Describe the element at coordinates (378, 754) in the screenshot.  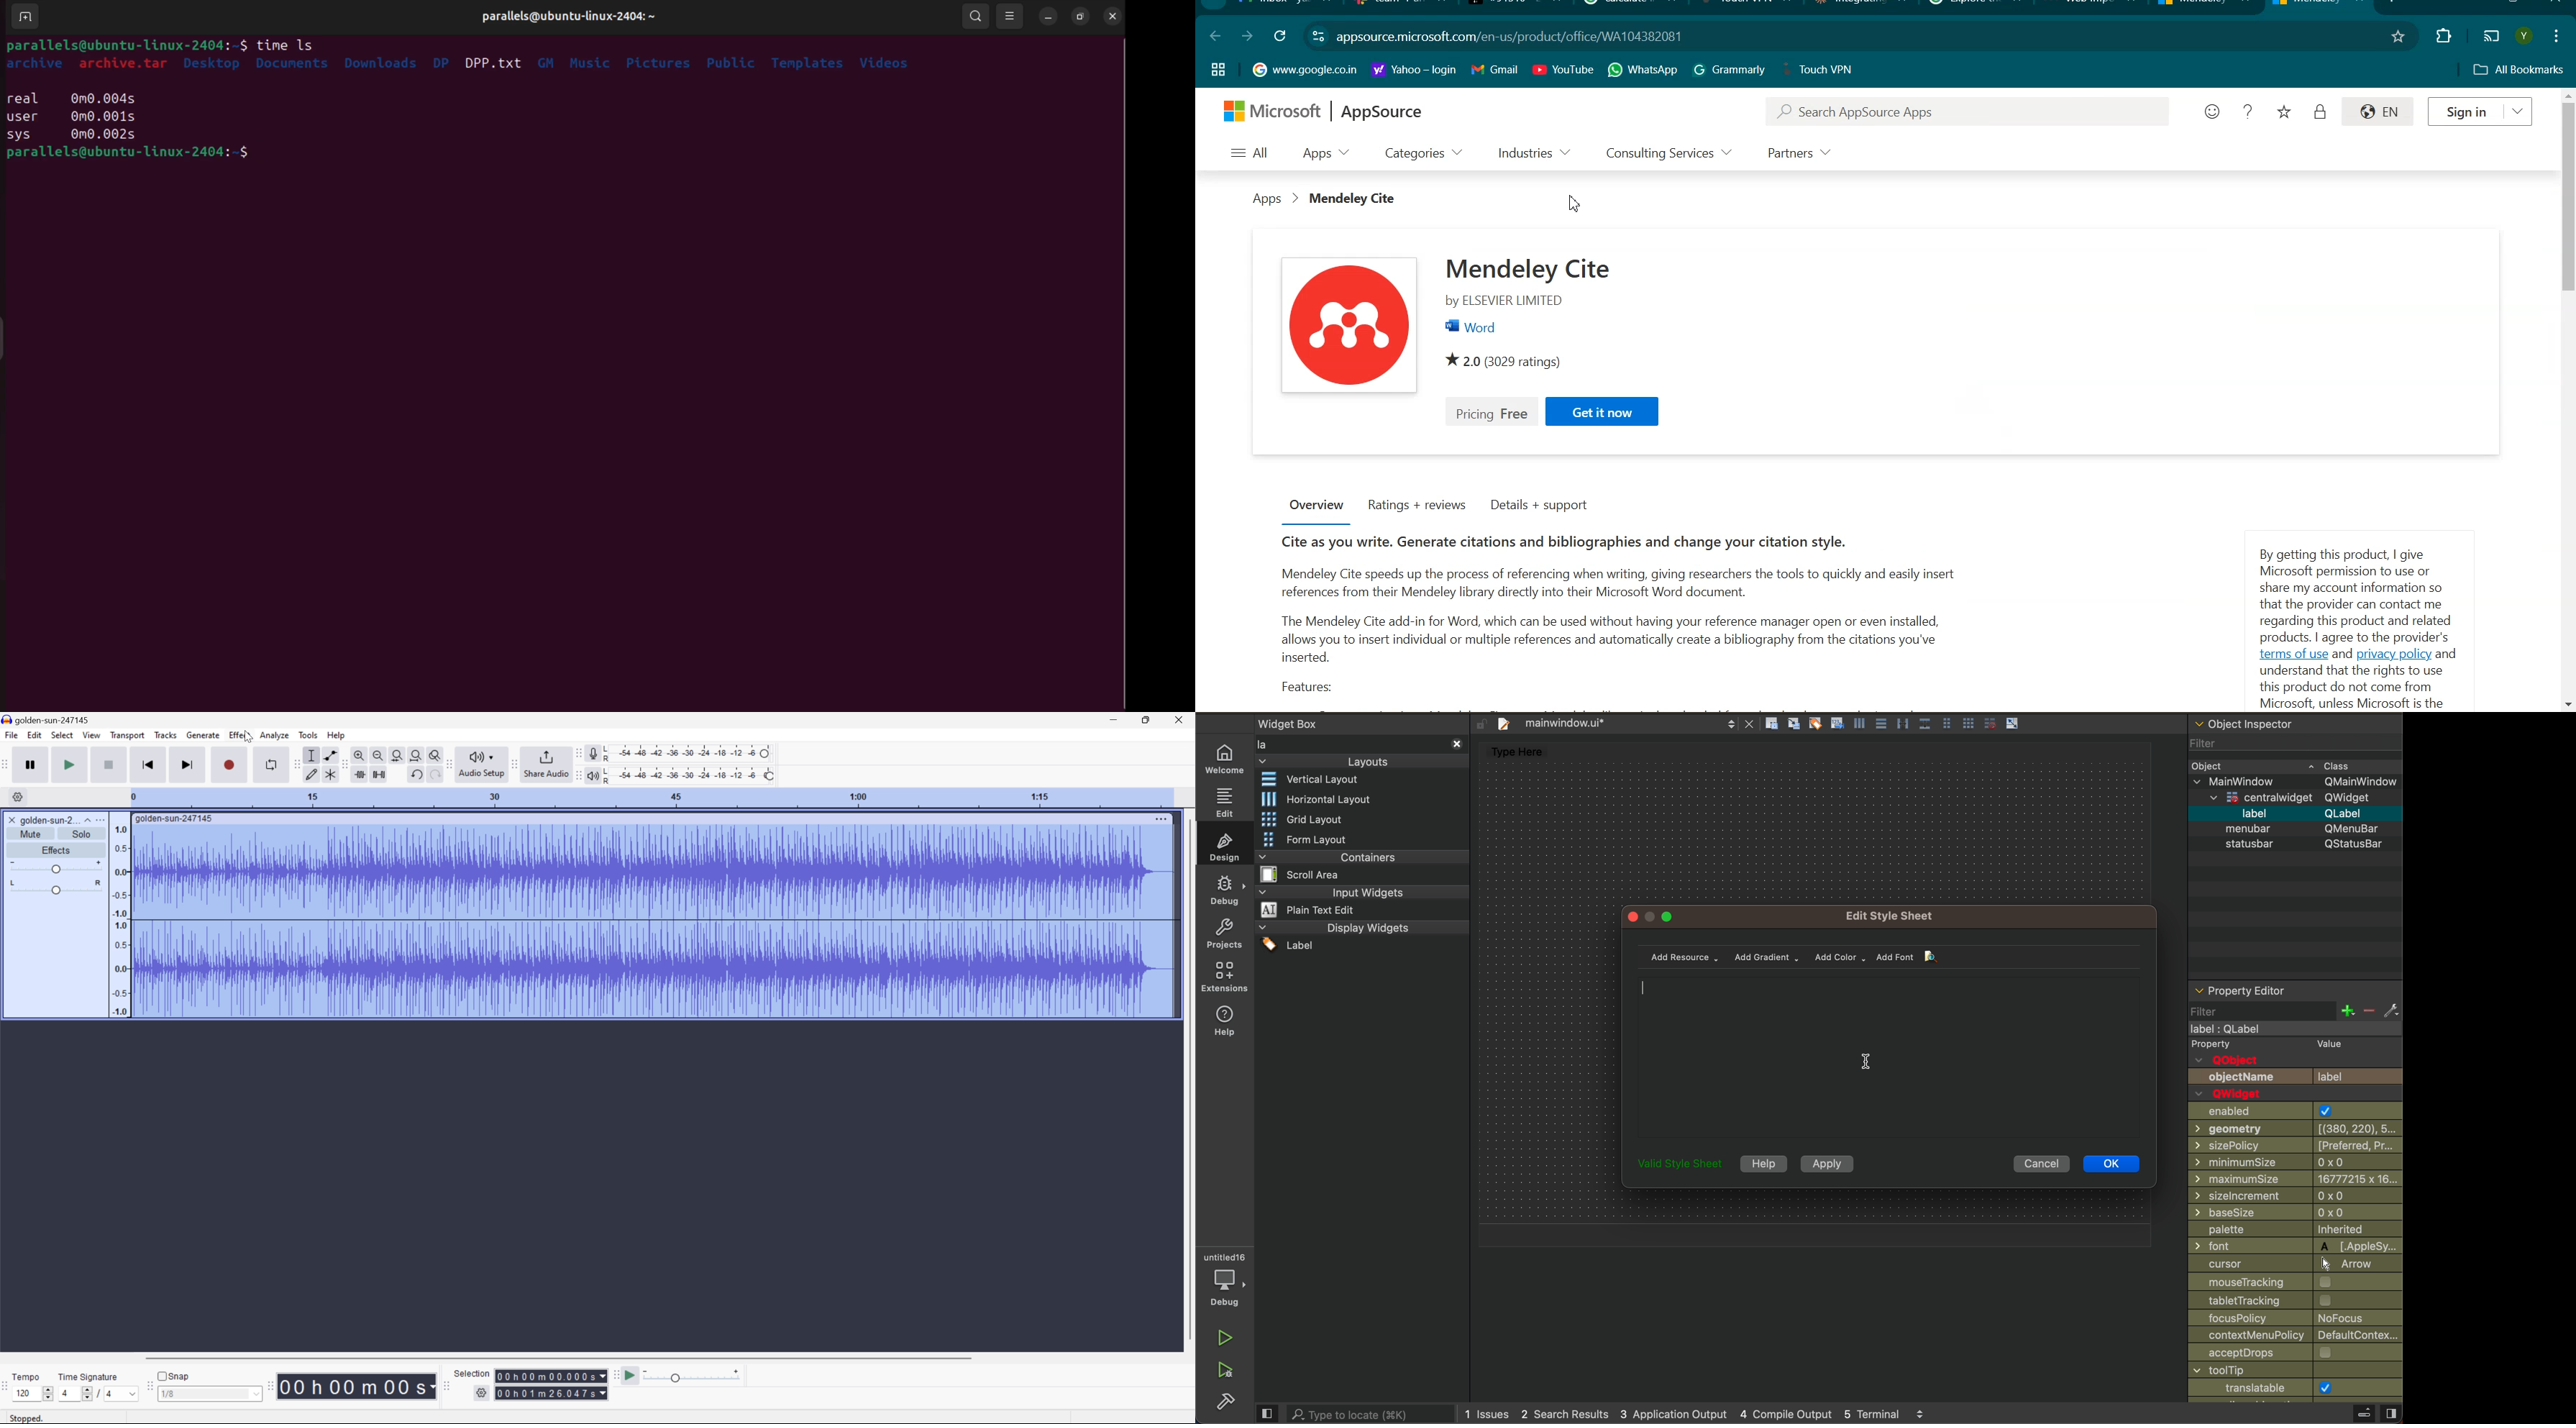
I see `Zoom out` at that location.